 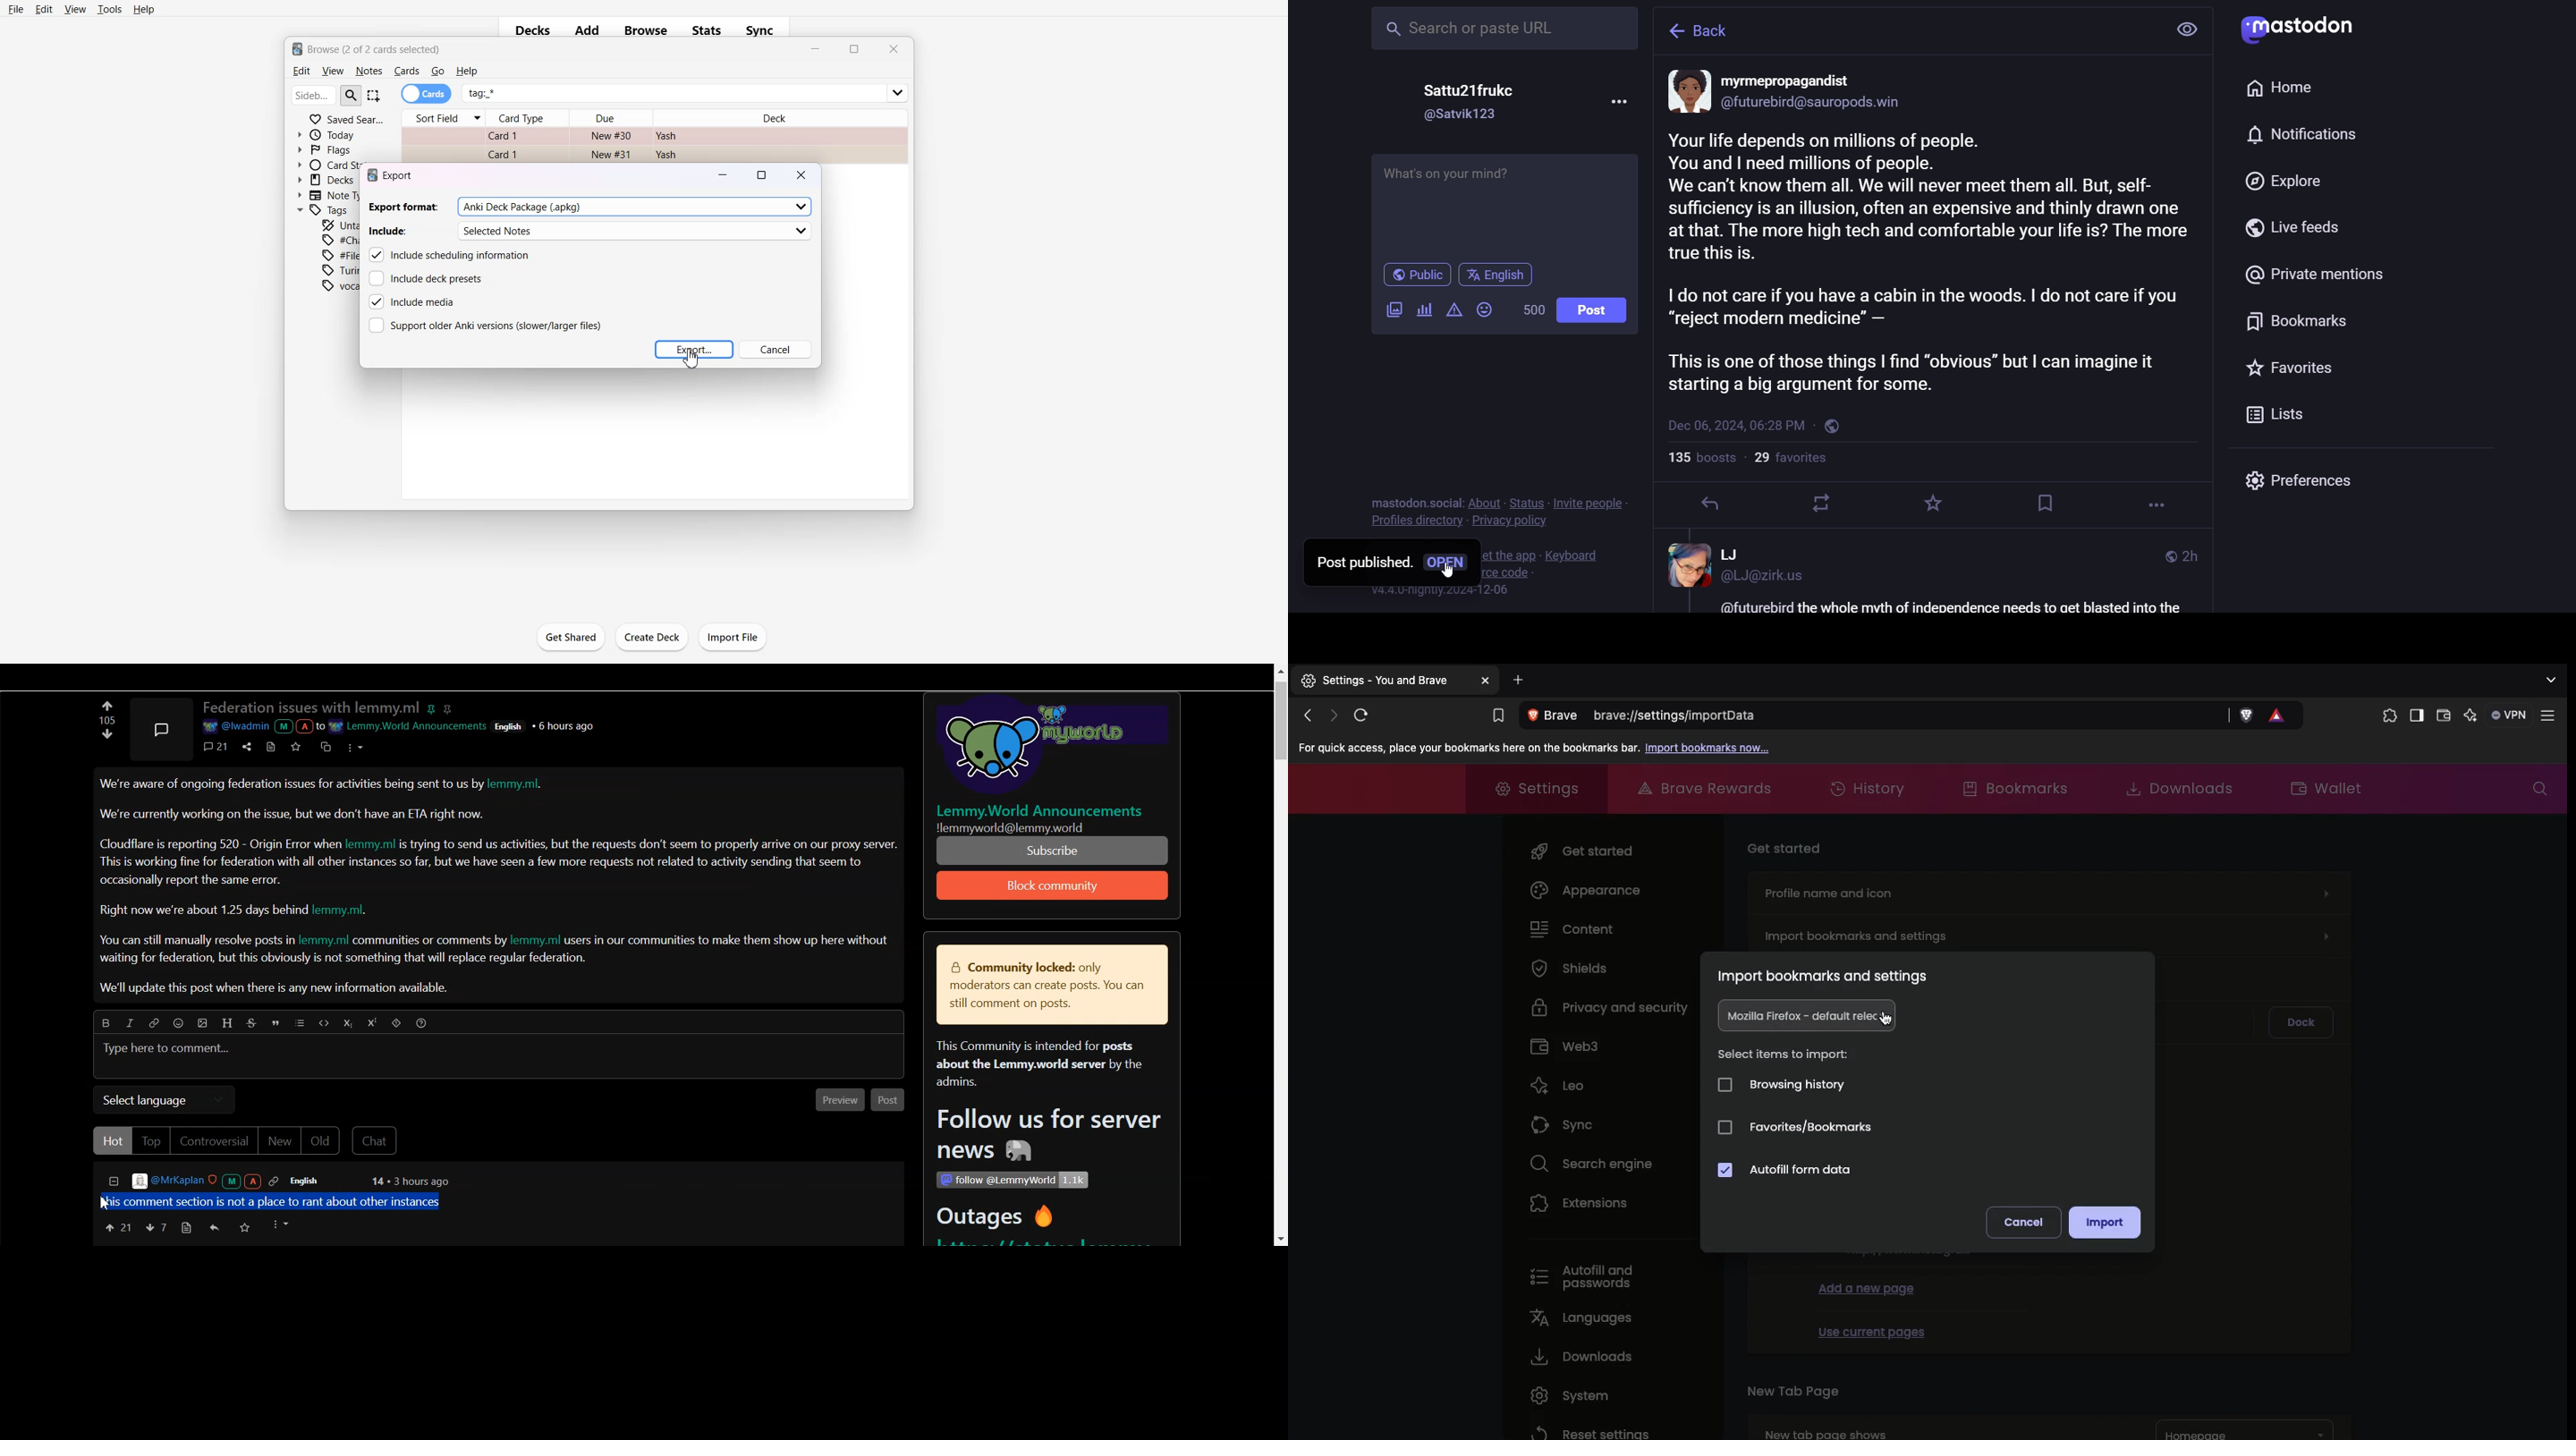 I want to click on Cancel, so click(x=2021, y=1222).